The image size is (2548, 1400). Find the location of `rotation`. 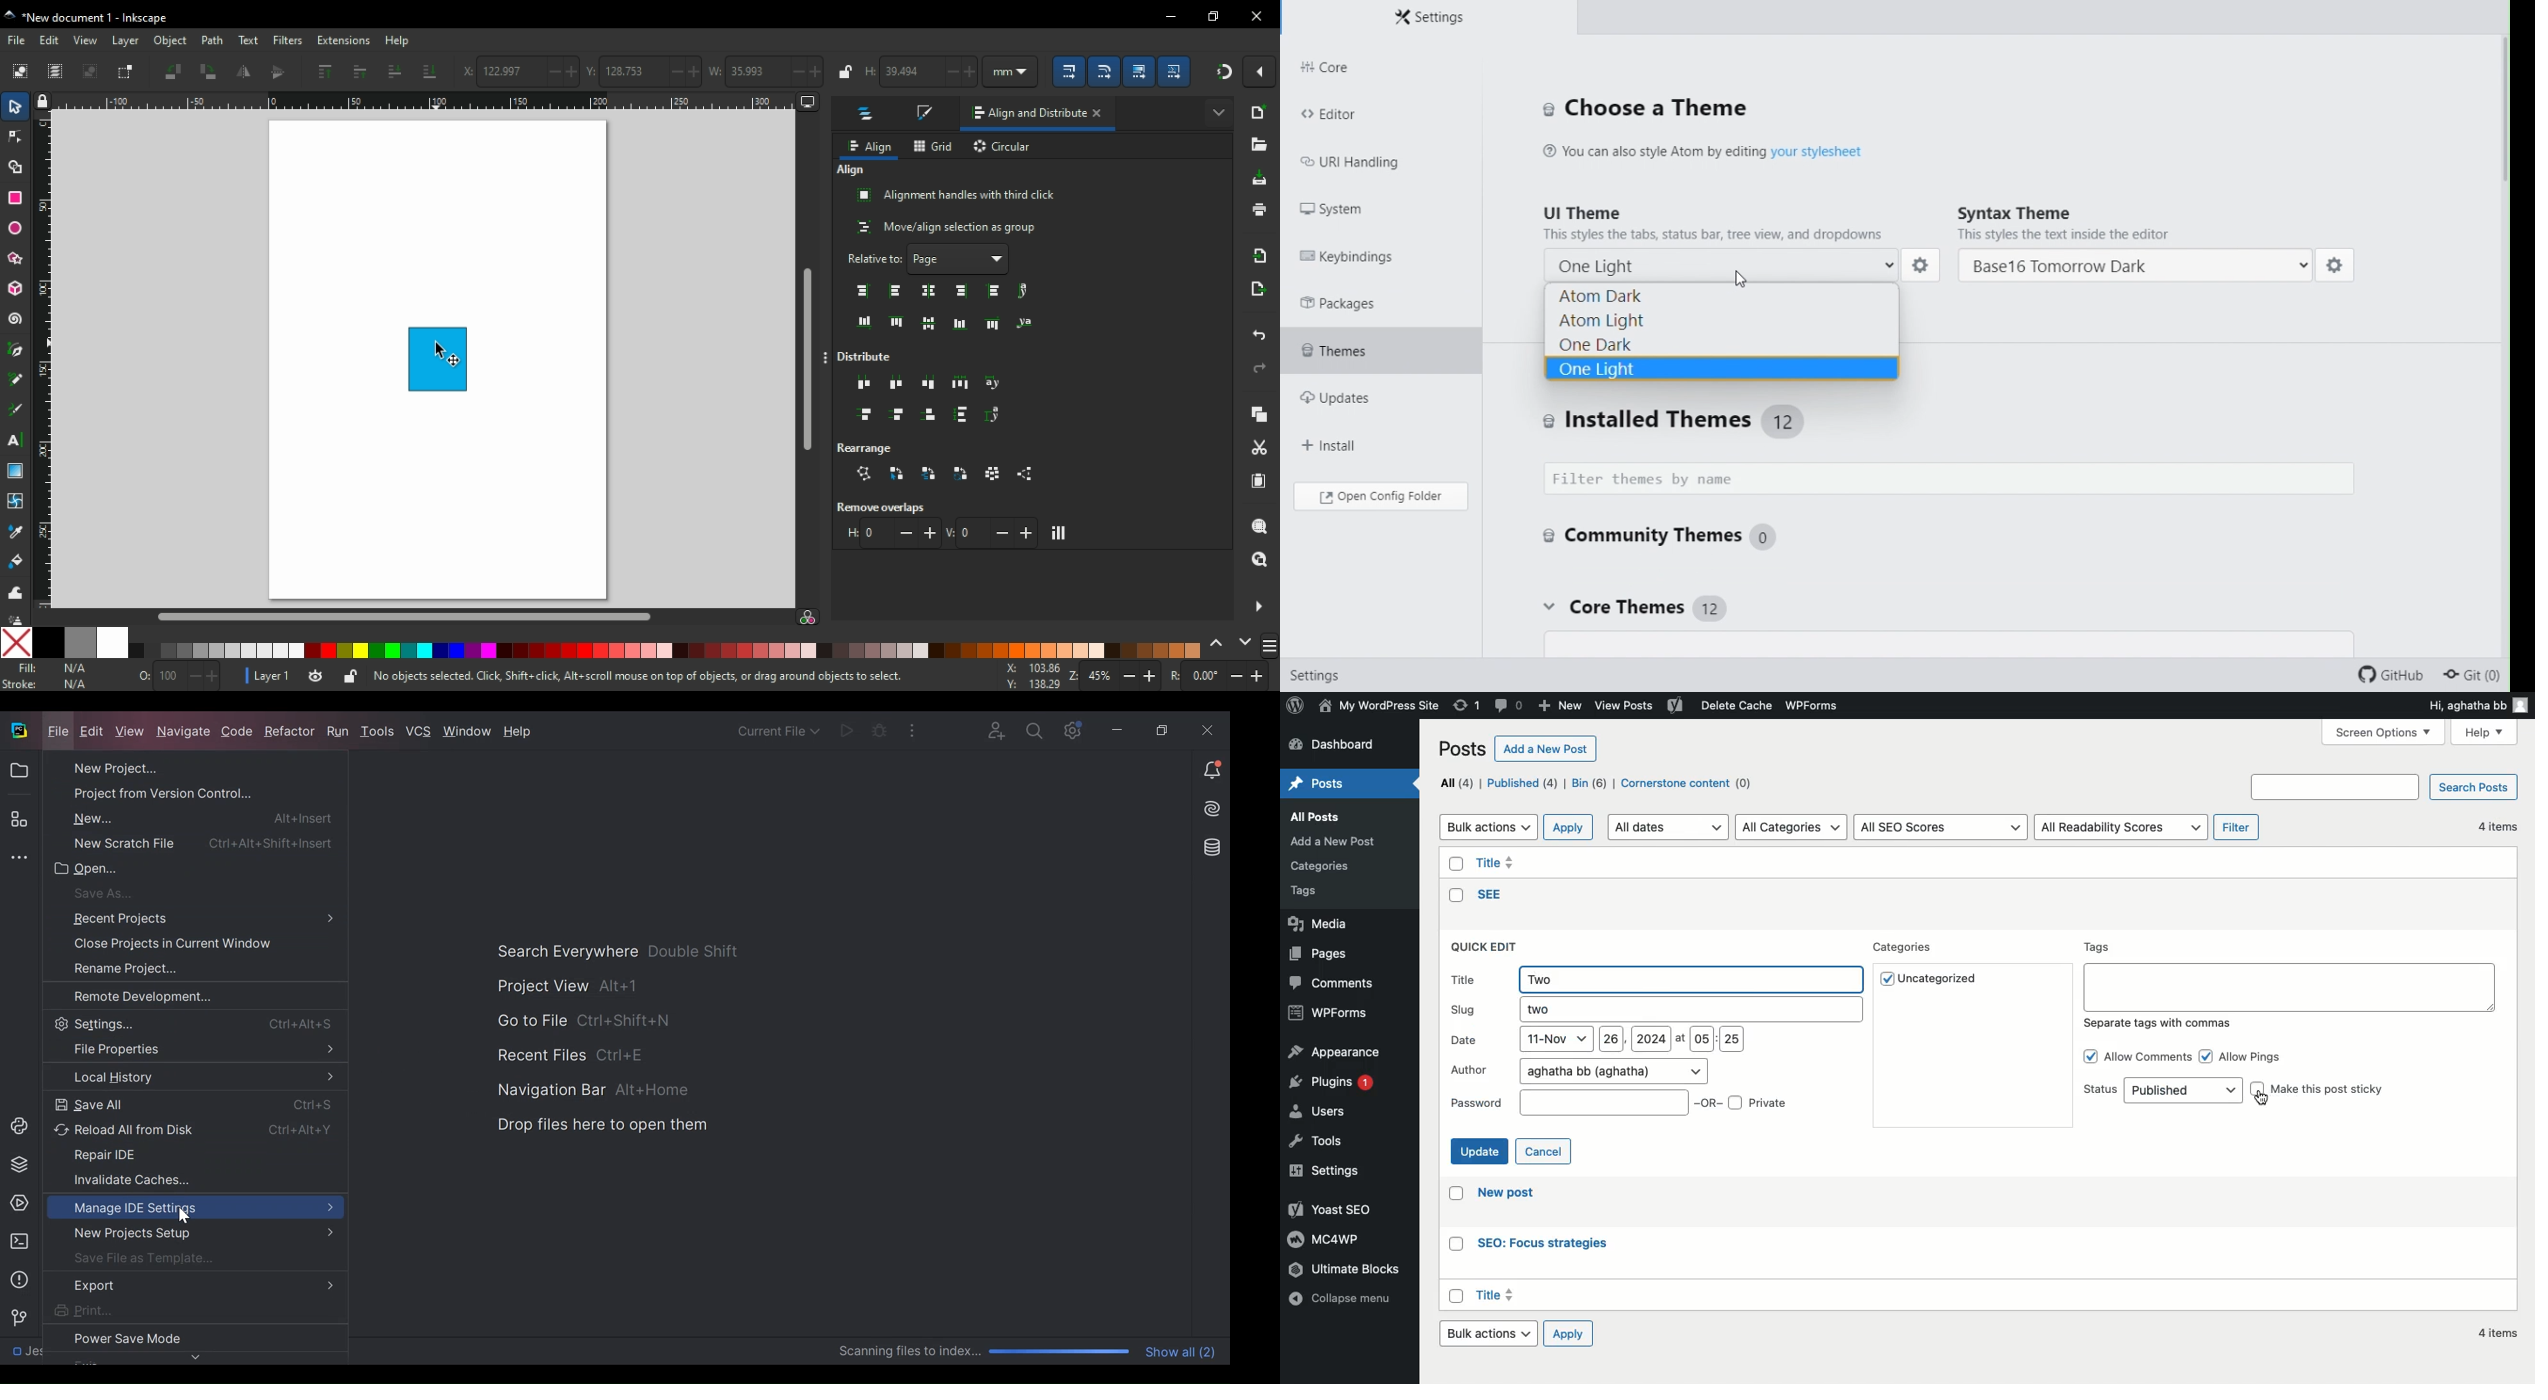

rotation is located at coordinates (1220, 674).